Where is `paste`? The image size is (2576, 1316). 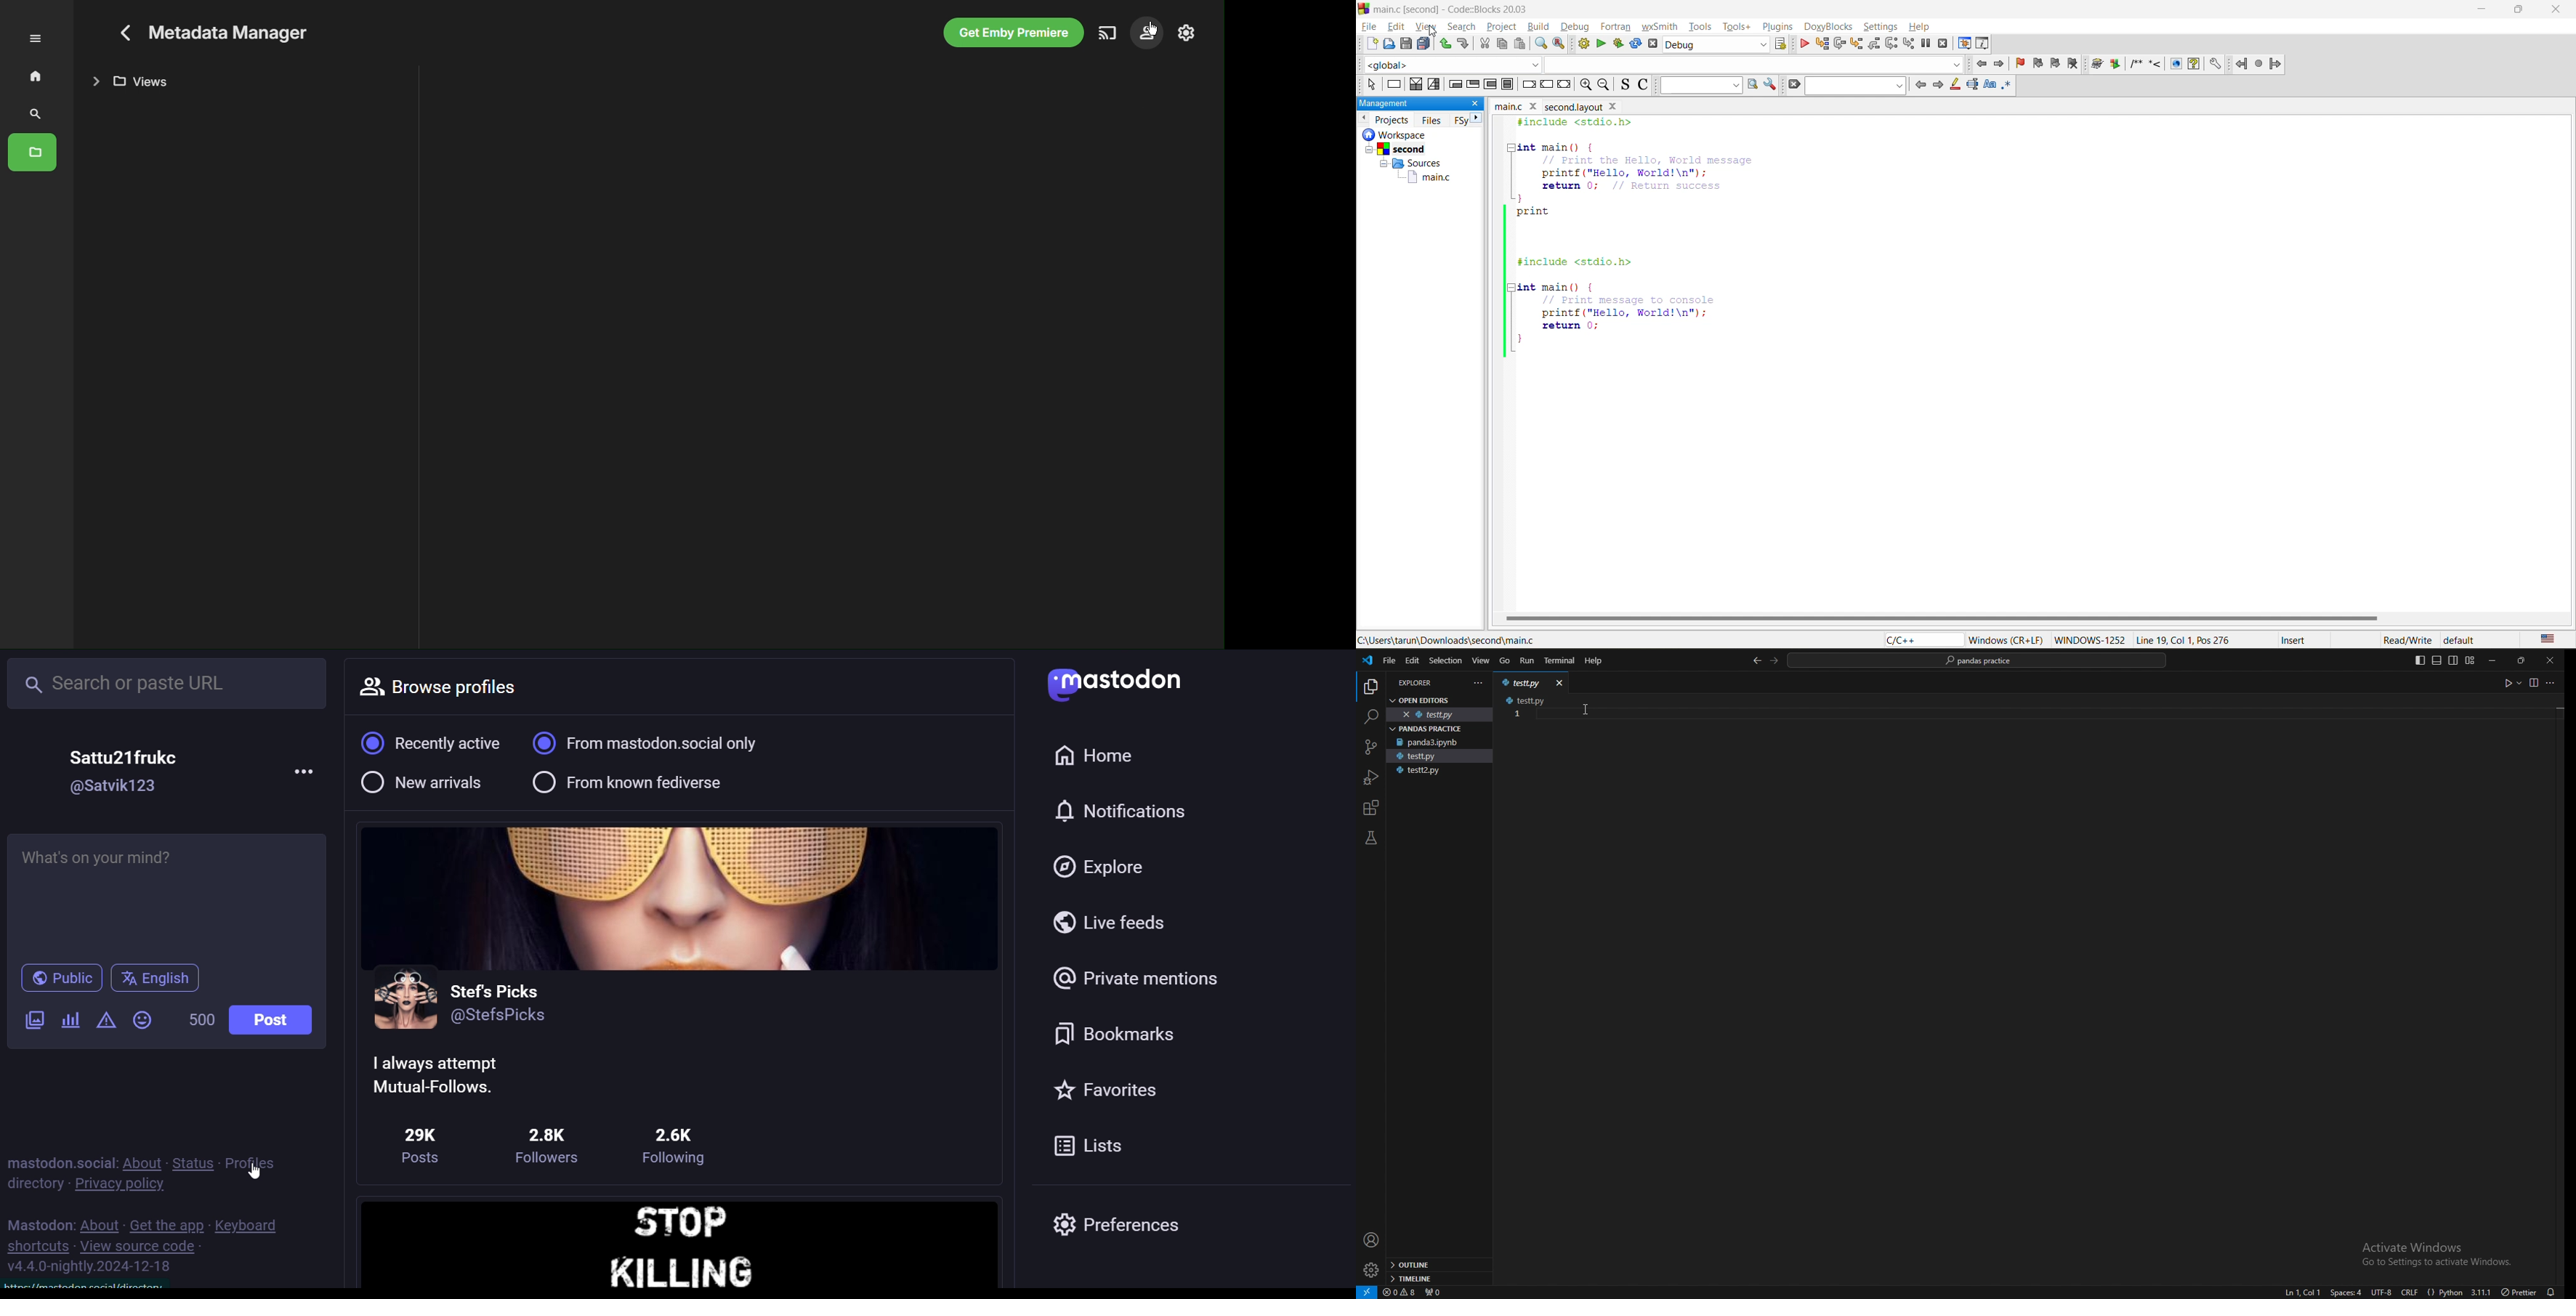 paste is located at coordinates (1521, 44).